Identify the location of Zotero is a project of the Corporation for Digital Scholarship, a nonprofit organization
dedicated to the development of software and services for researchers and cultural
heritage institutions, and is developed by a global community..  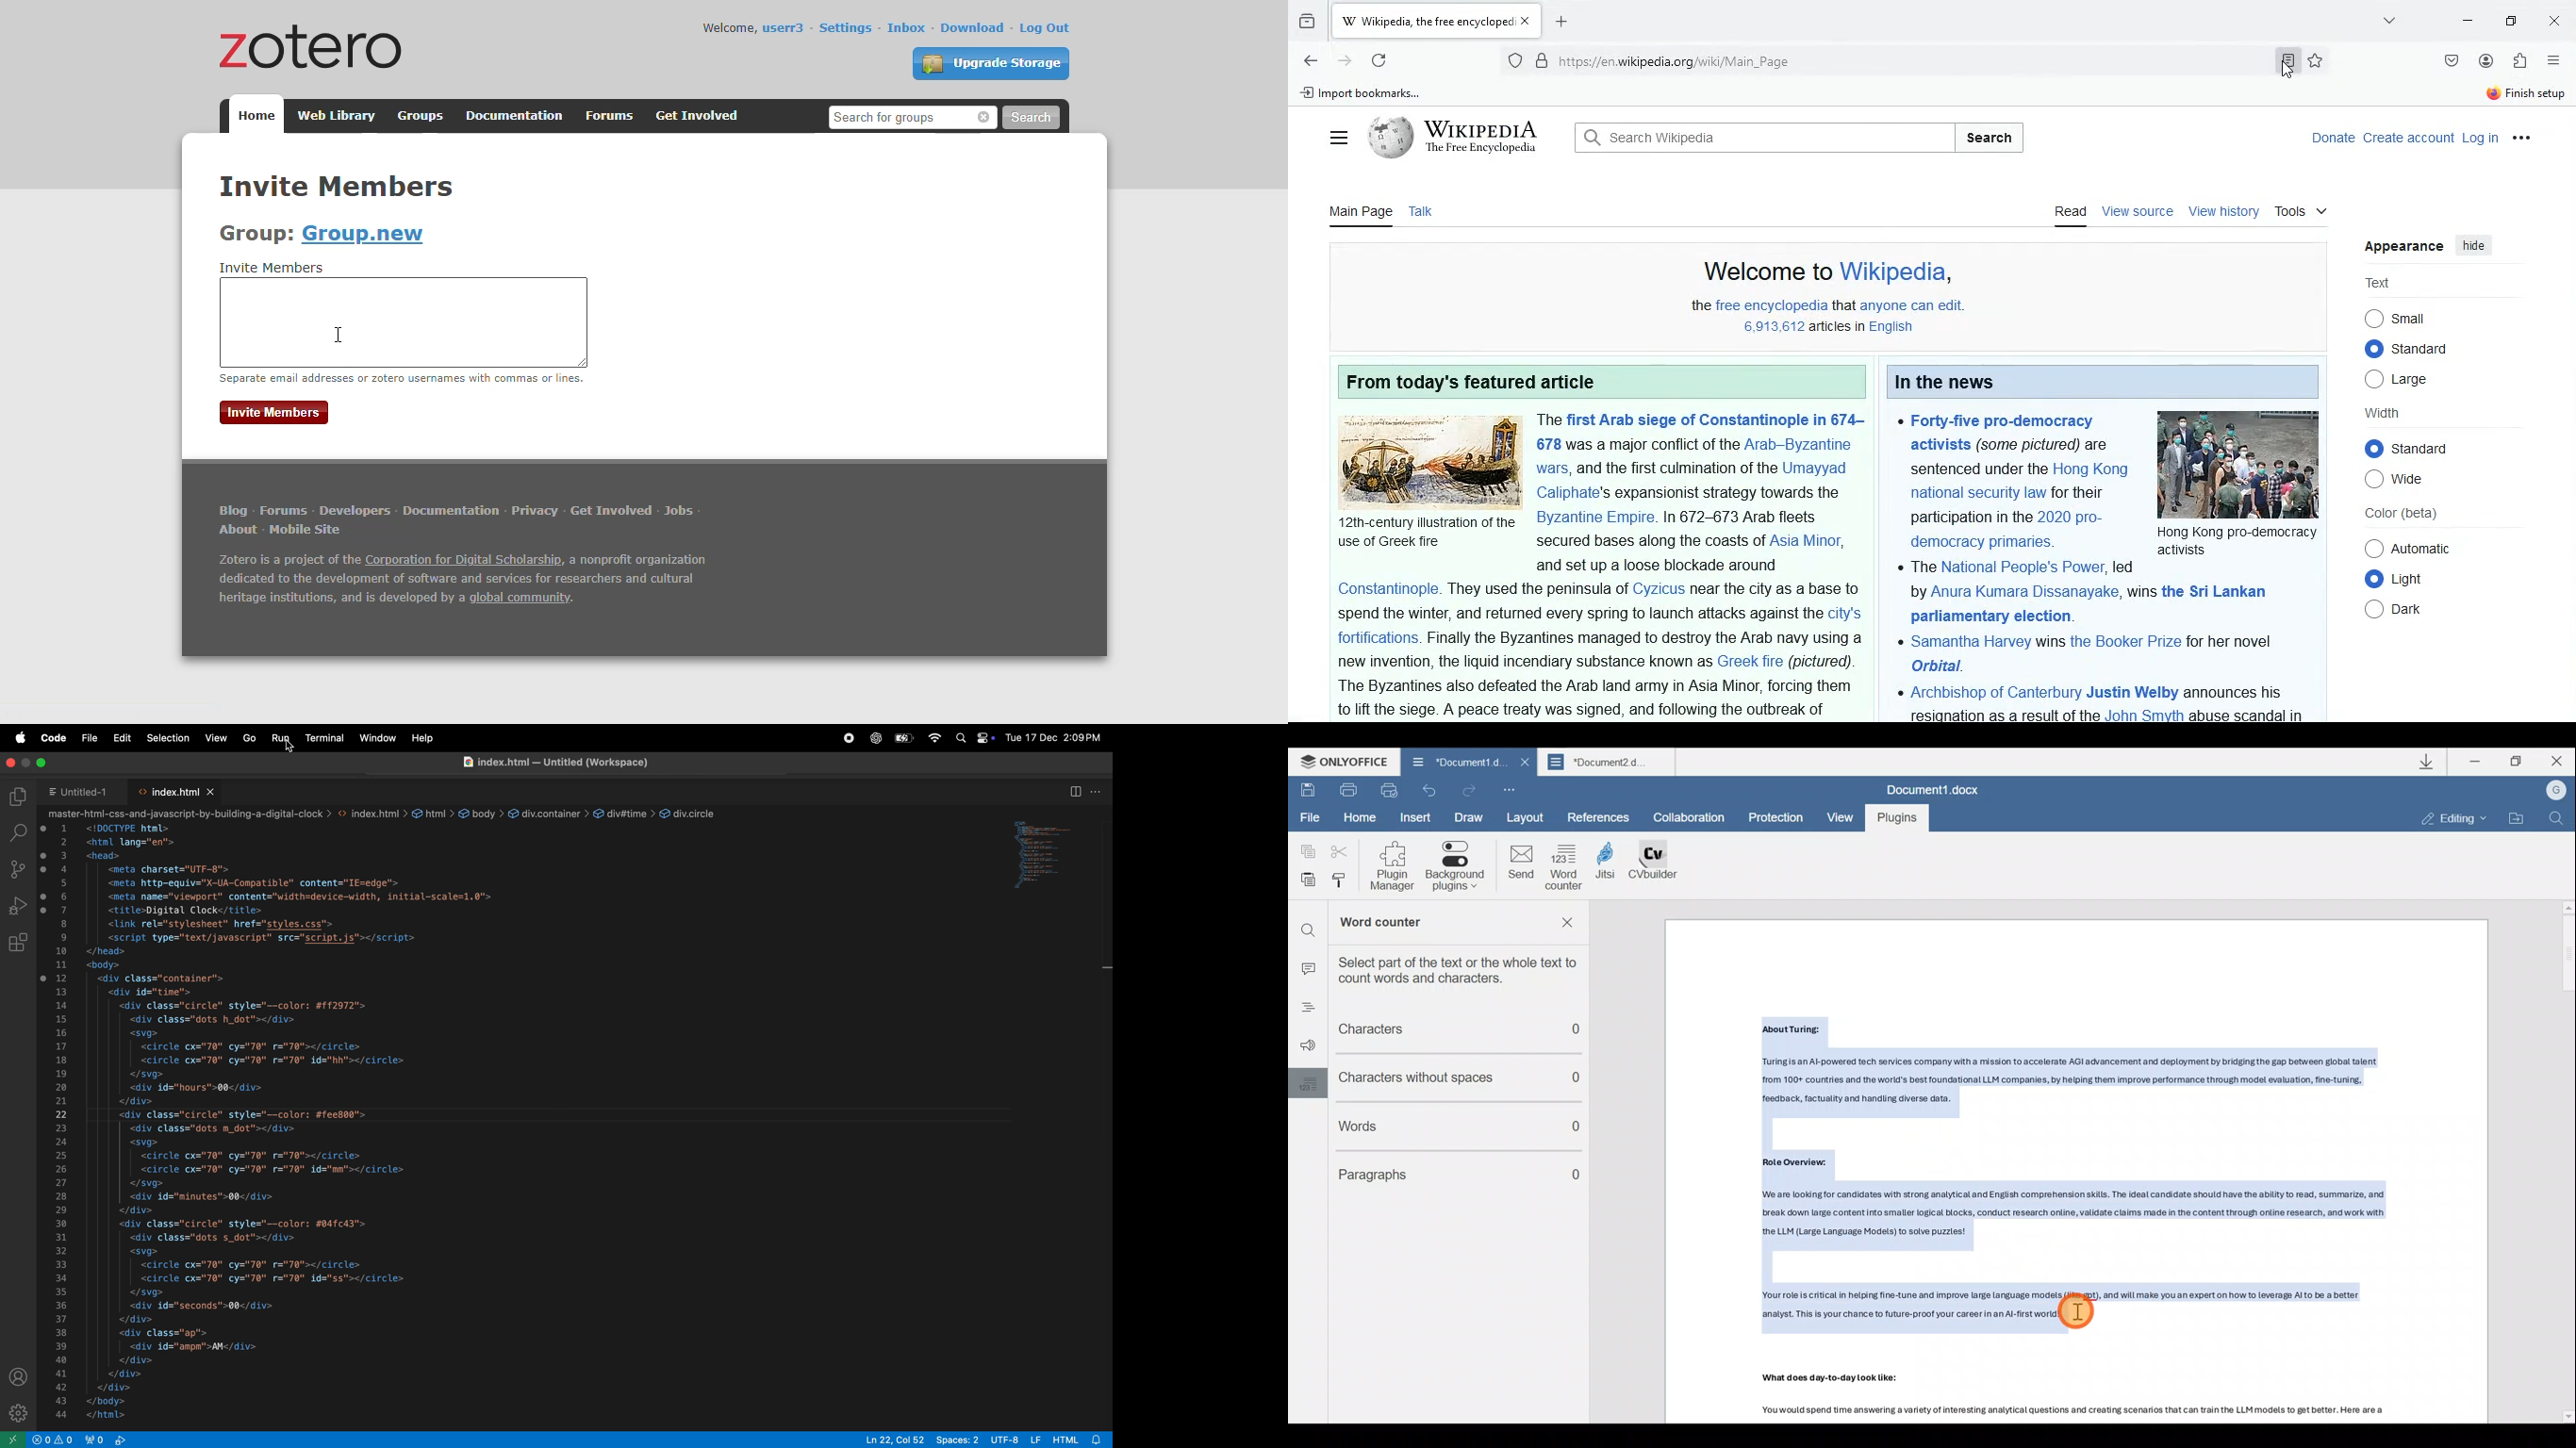
(462, 584).